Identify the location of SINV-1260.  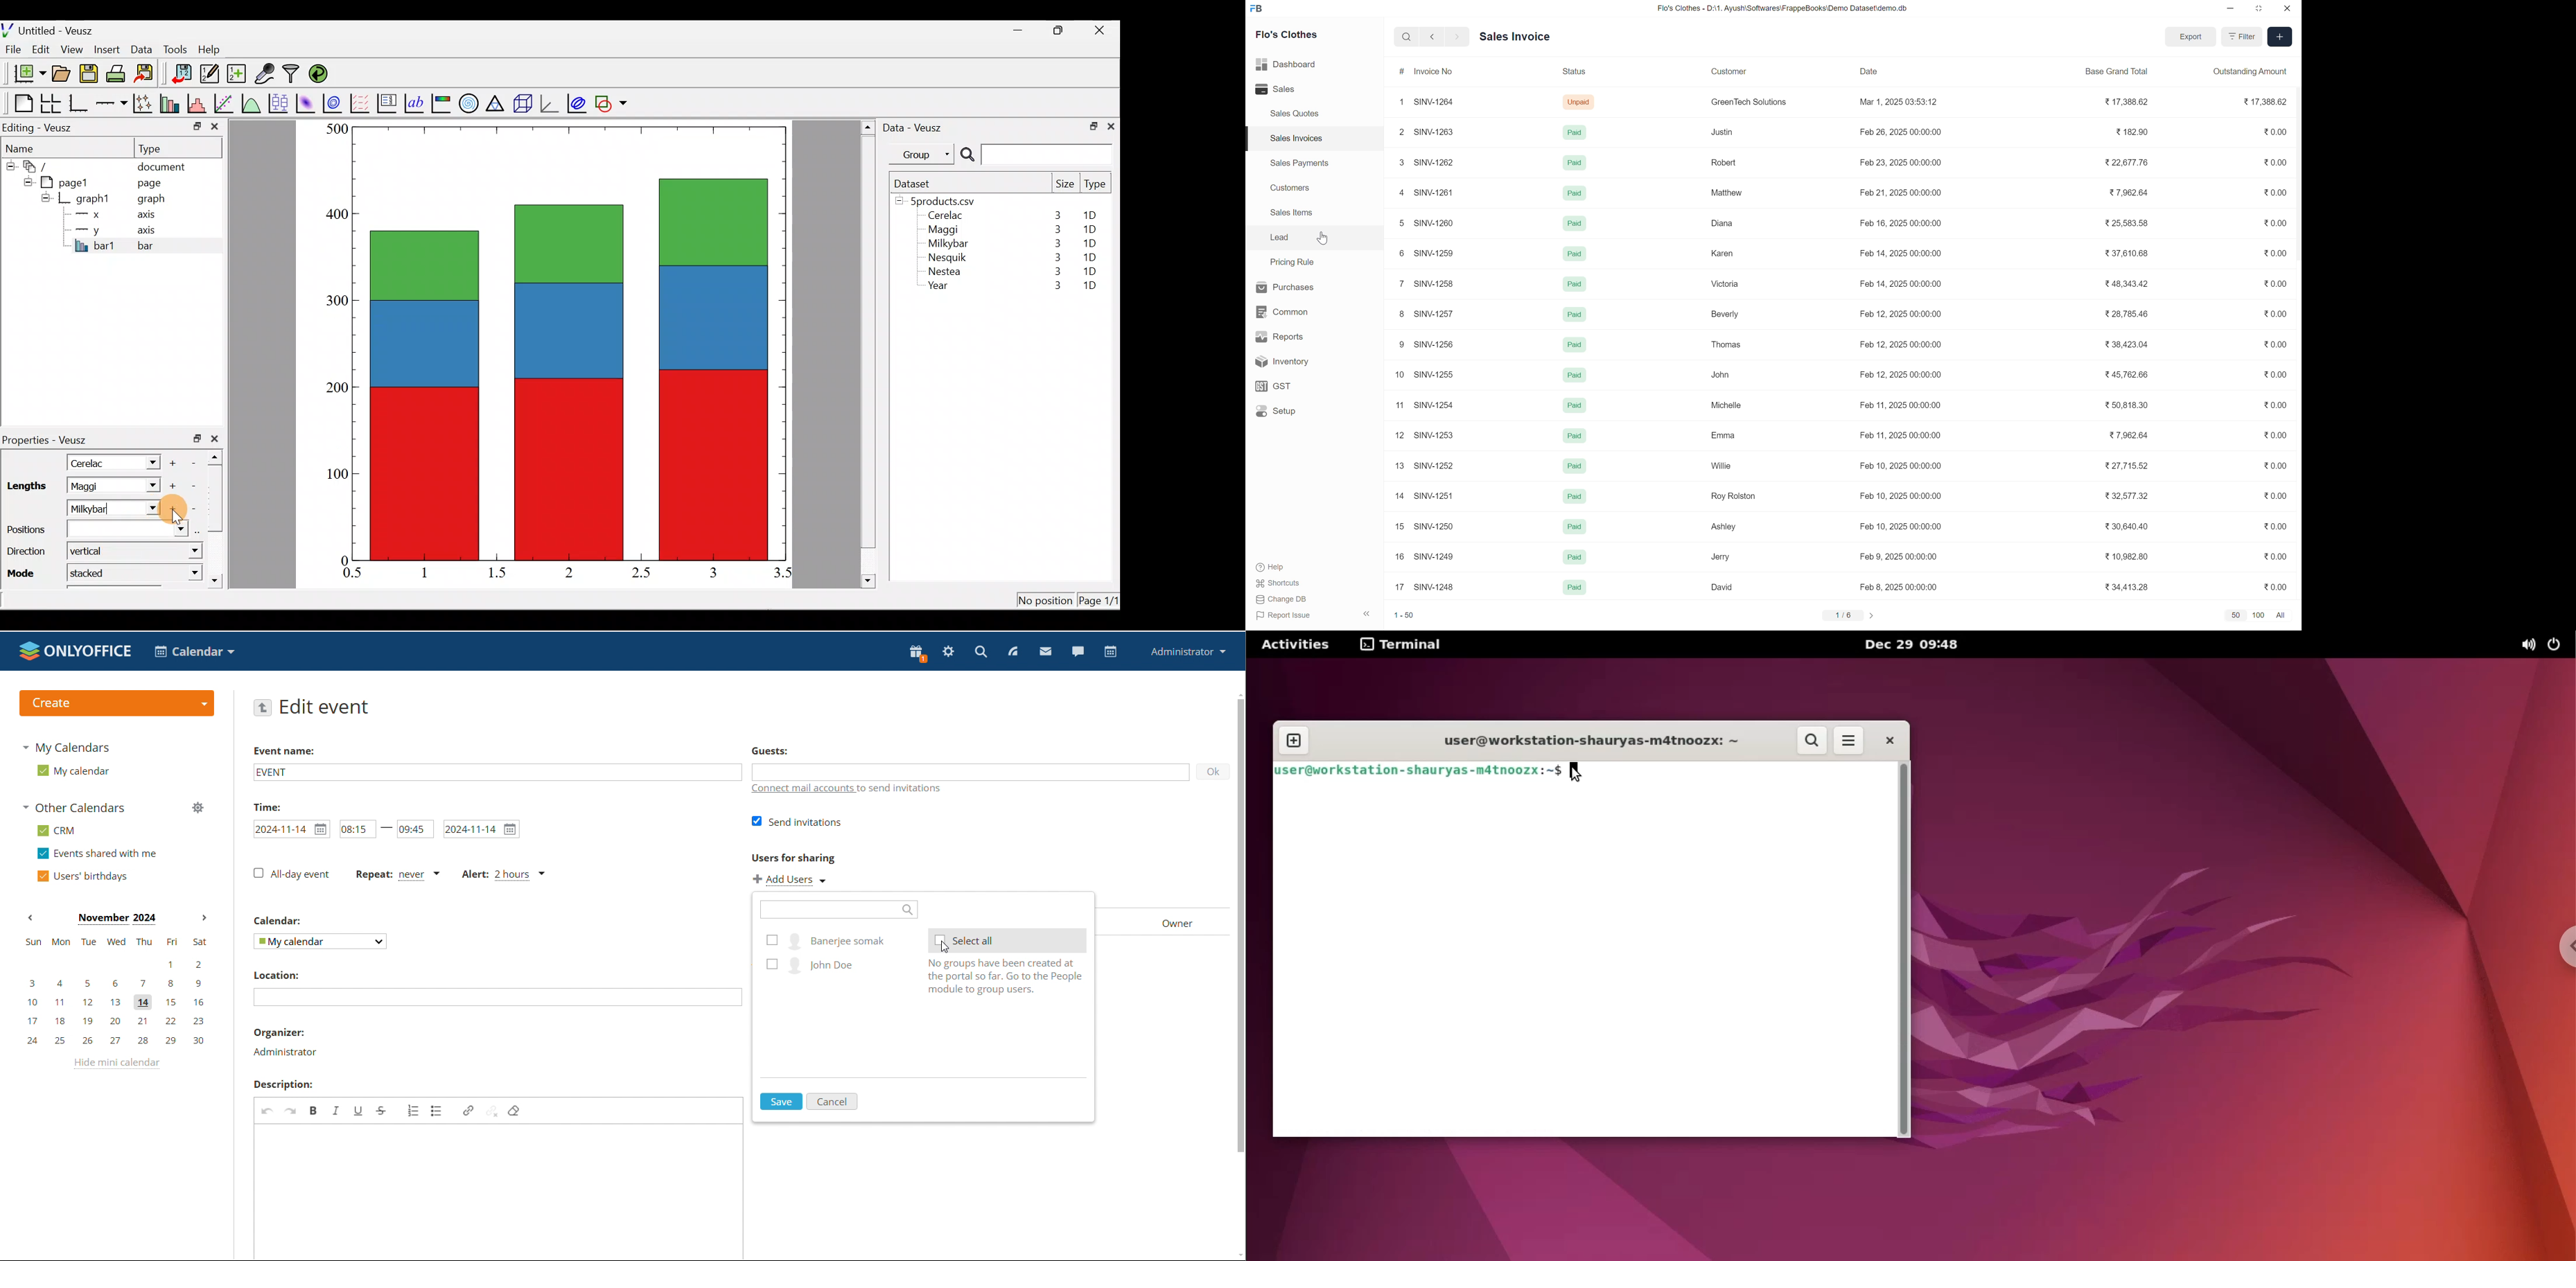
(1437, 222).